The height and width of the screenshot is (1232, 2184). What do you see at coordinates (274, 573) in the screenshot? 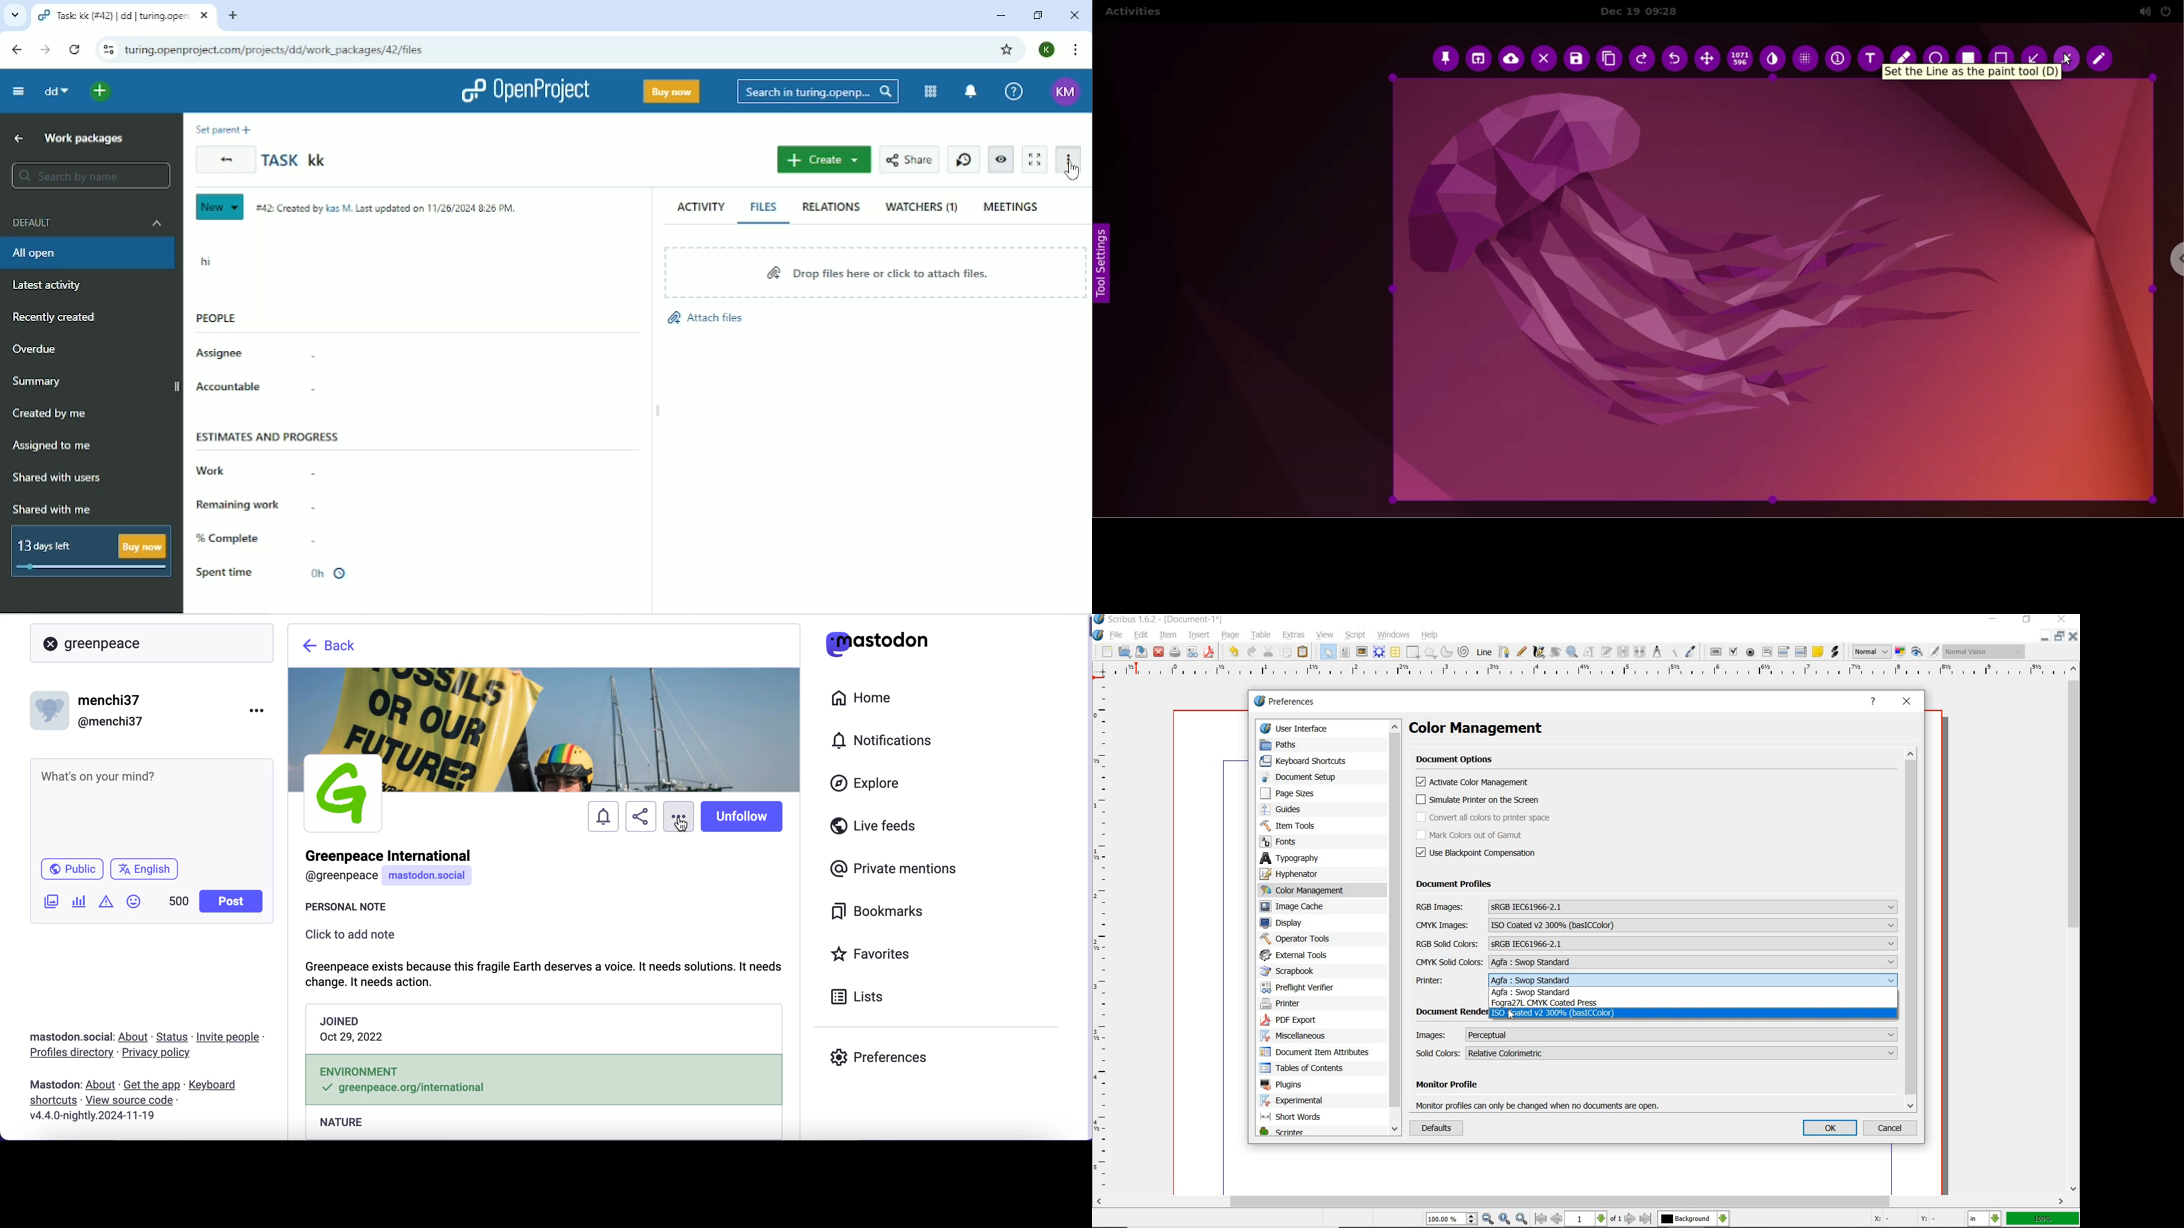
I see `Spent time 0h` at bounding box center [274, 573].